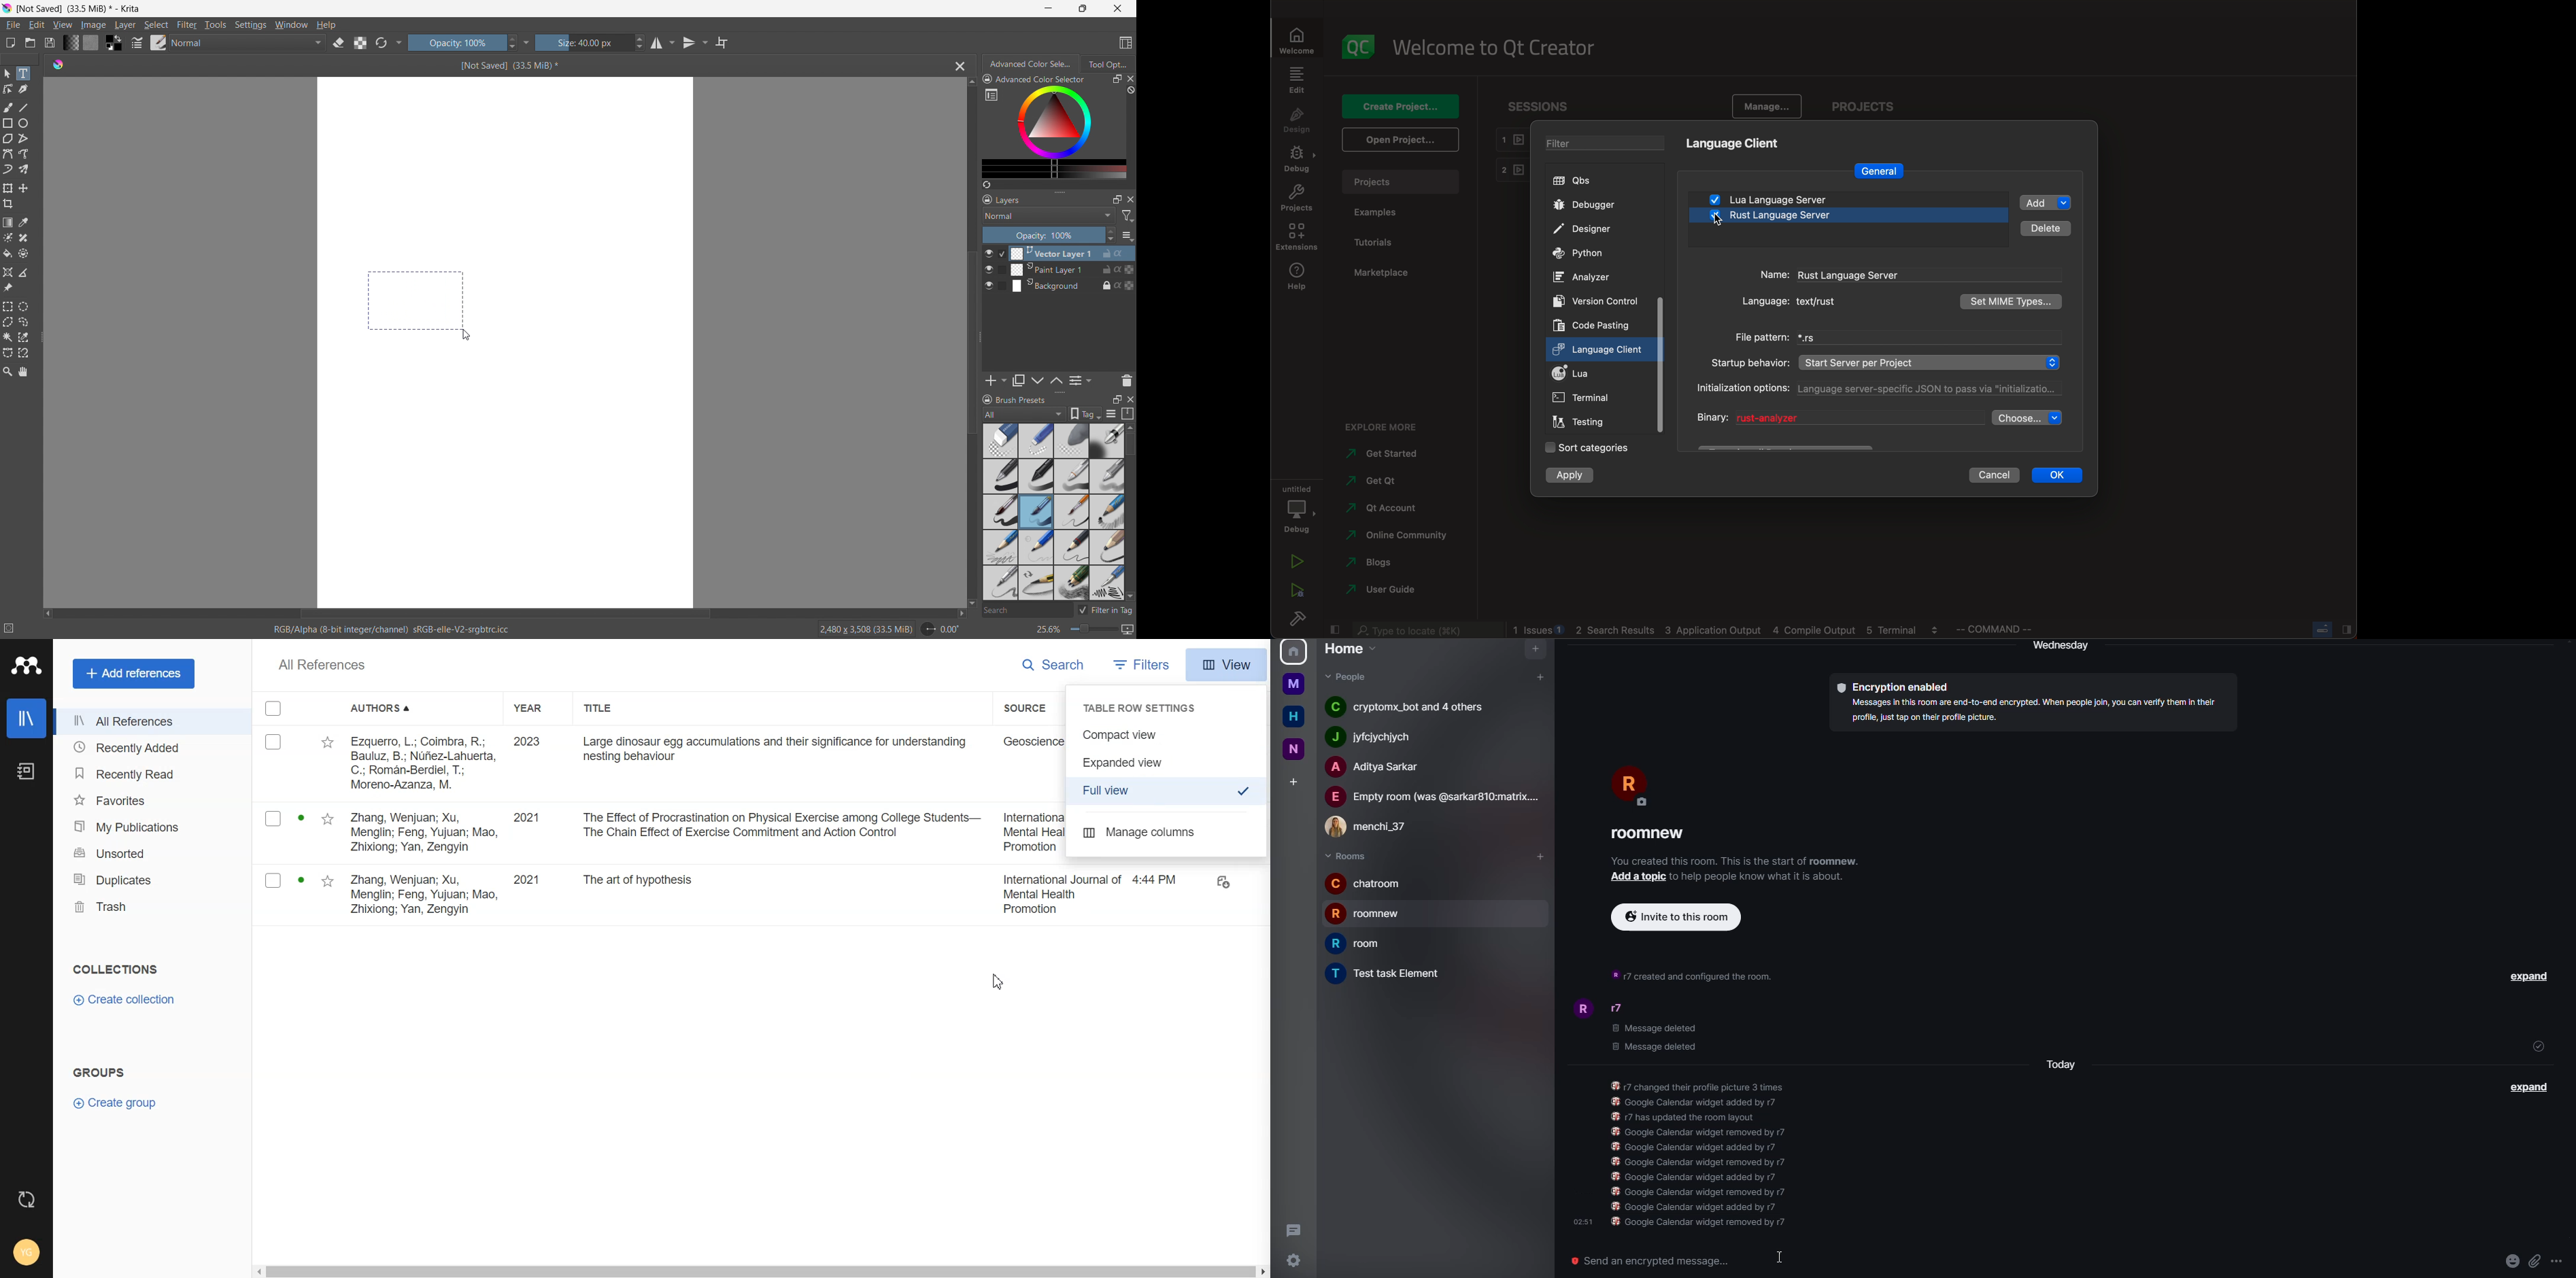  What do you see at coordinates (26, 718) in the screenshot?
I see `Library` at bounding box center [26, 718].